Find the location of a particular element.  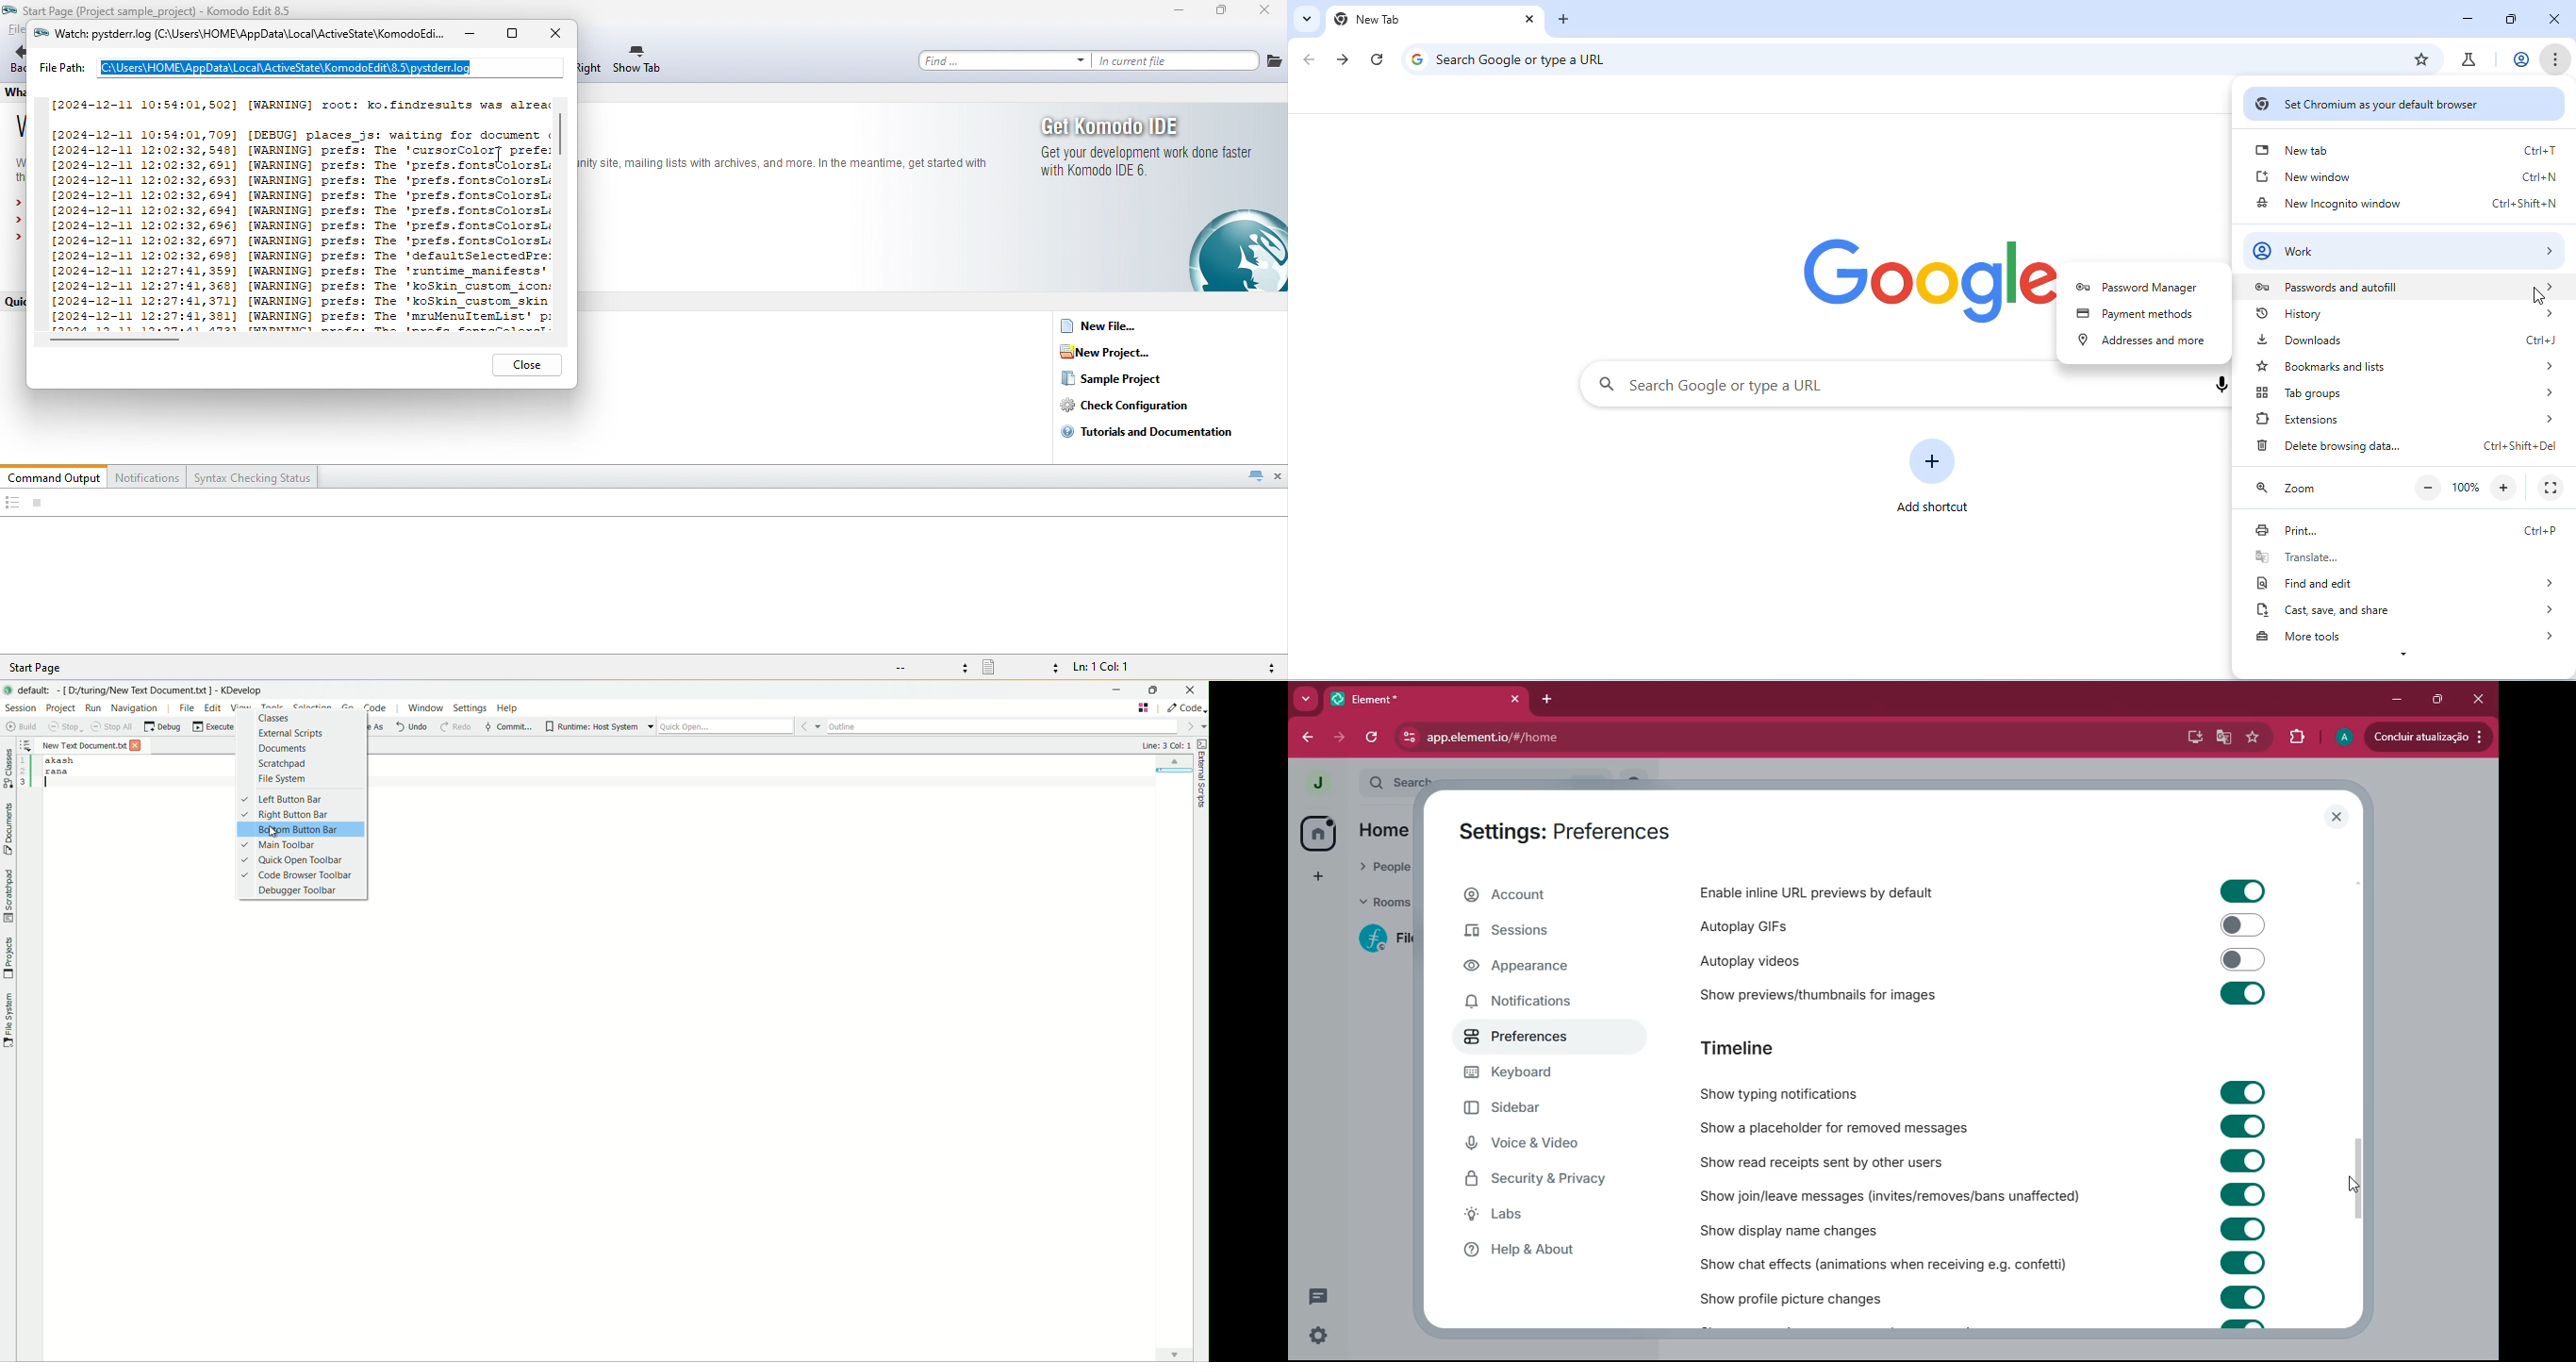

print Ctrl+P is located at coordinates (2402, 527).